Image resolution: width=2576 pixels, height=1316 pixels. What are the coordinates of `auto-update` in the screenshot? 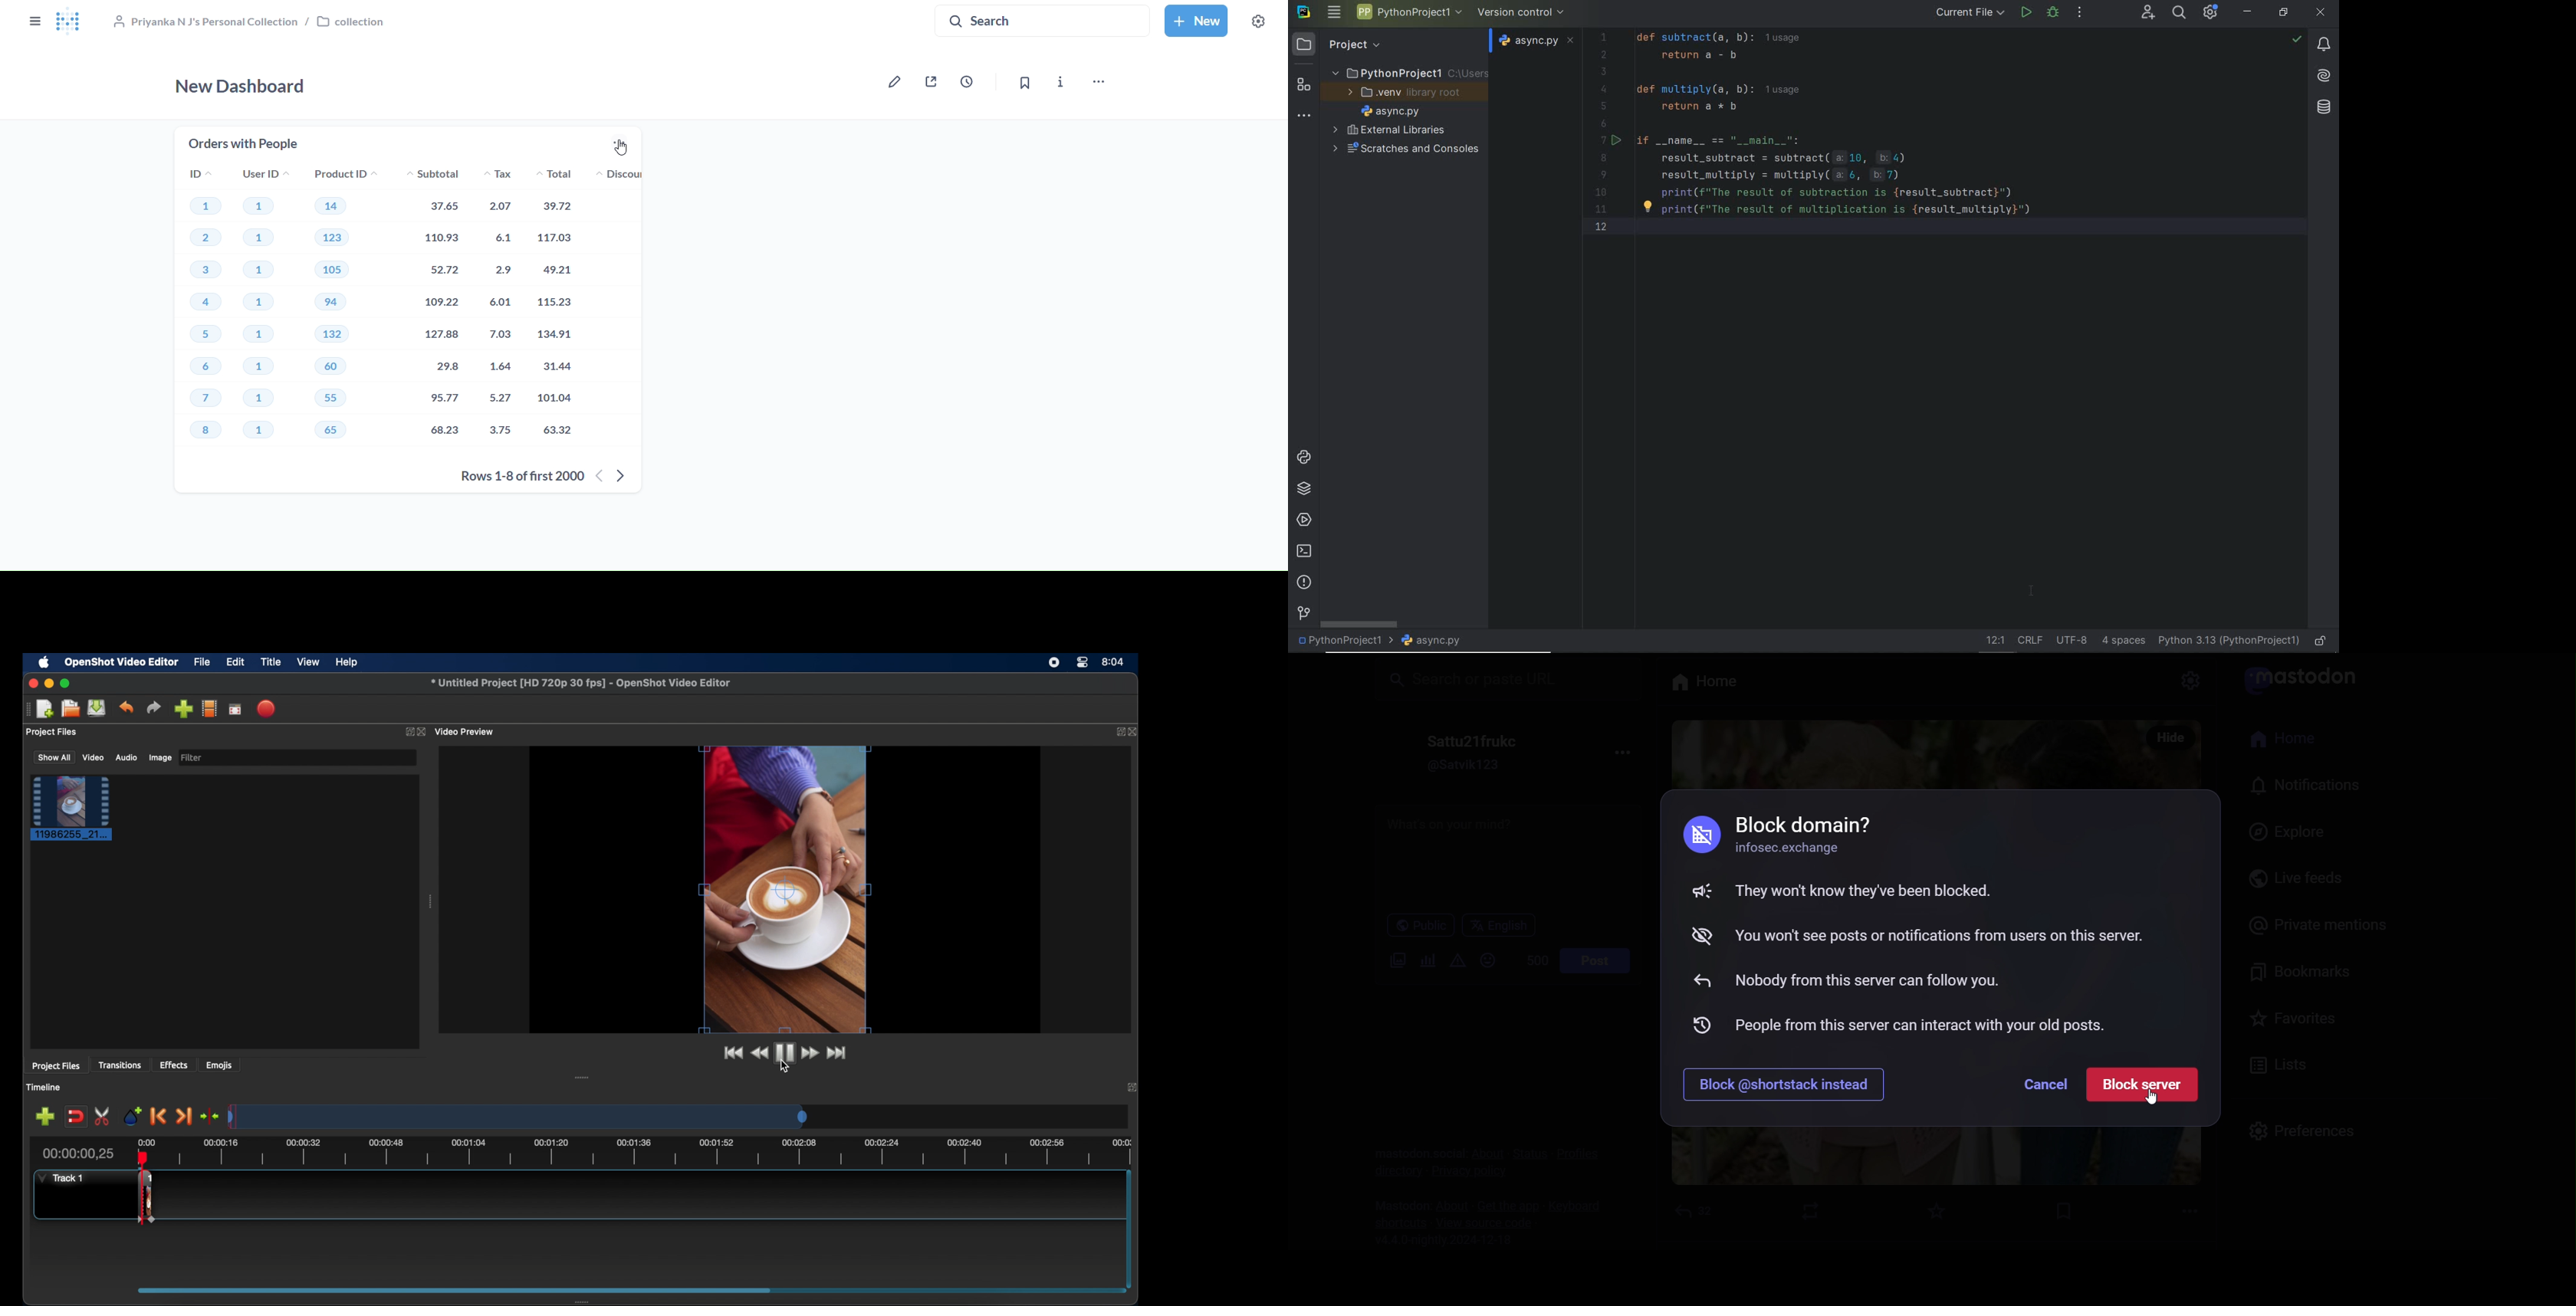 It's located at (973, 82).